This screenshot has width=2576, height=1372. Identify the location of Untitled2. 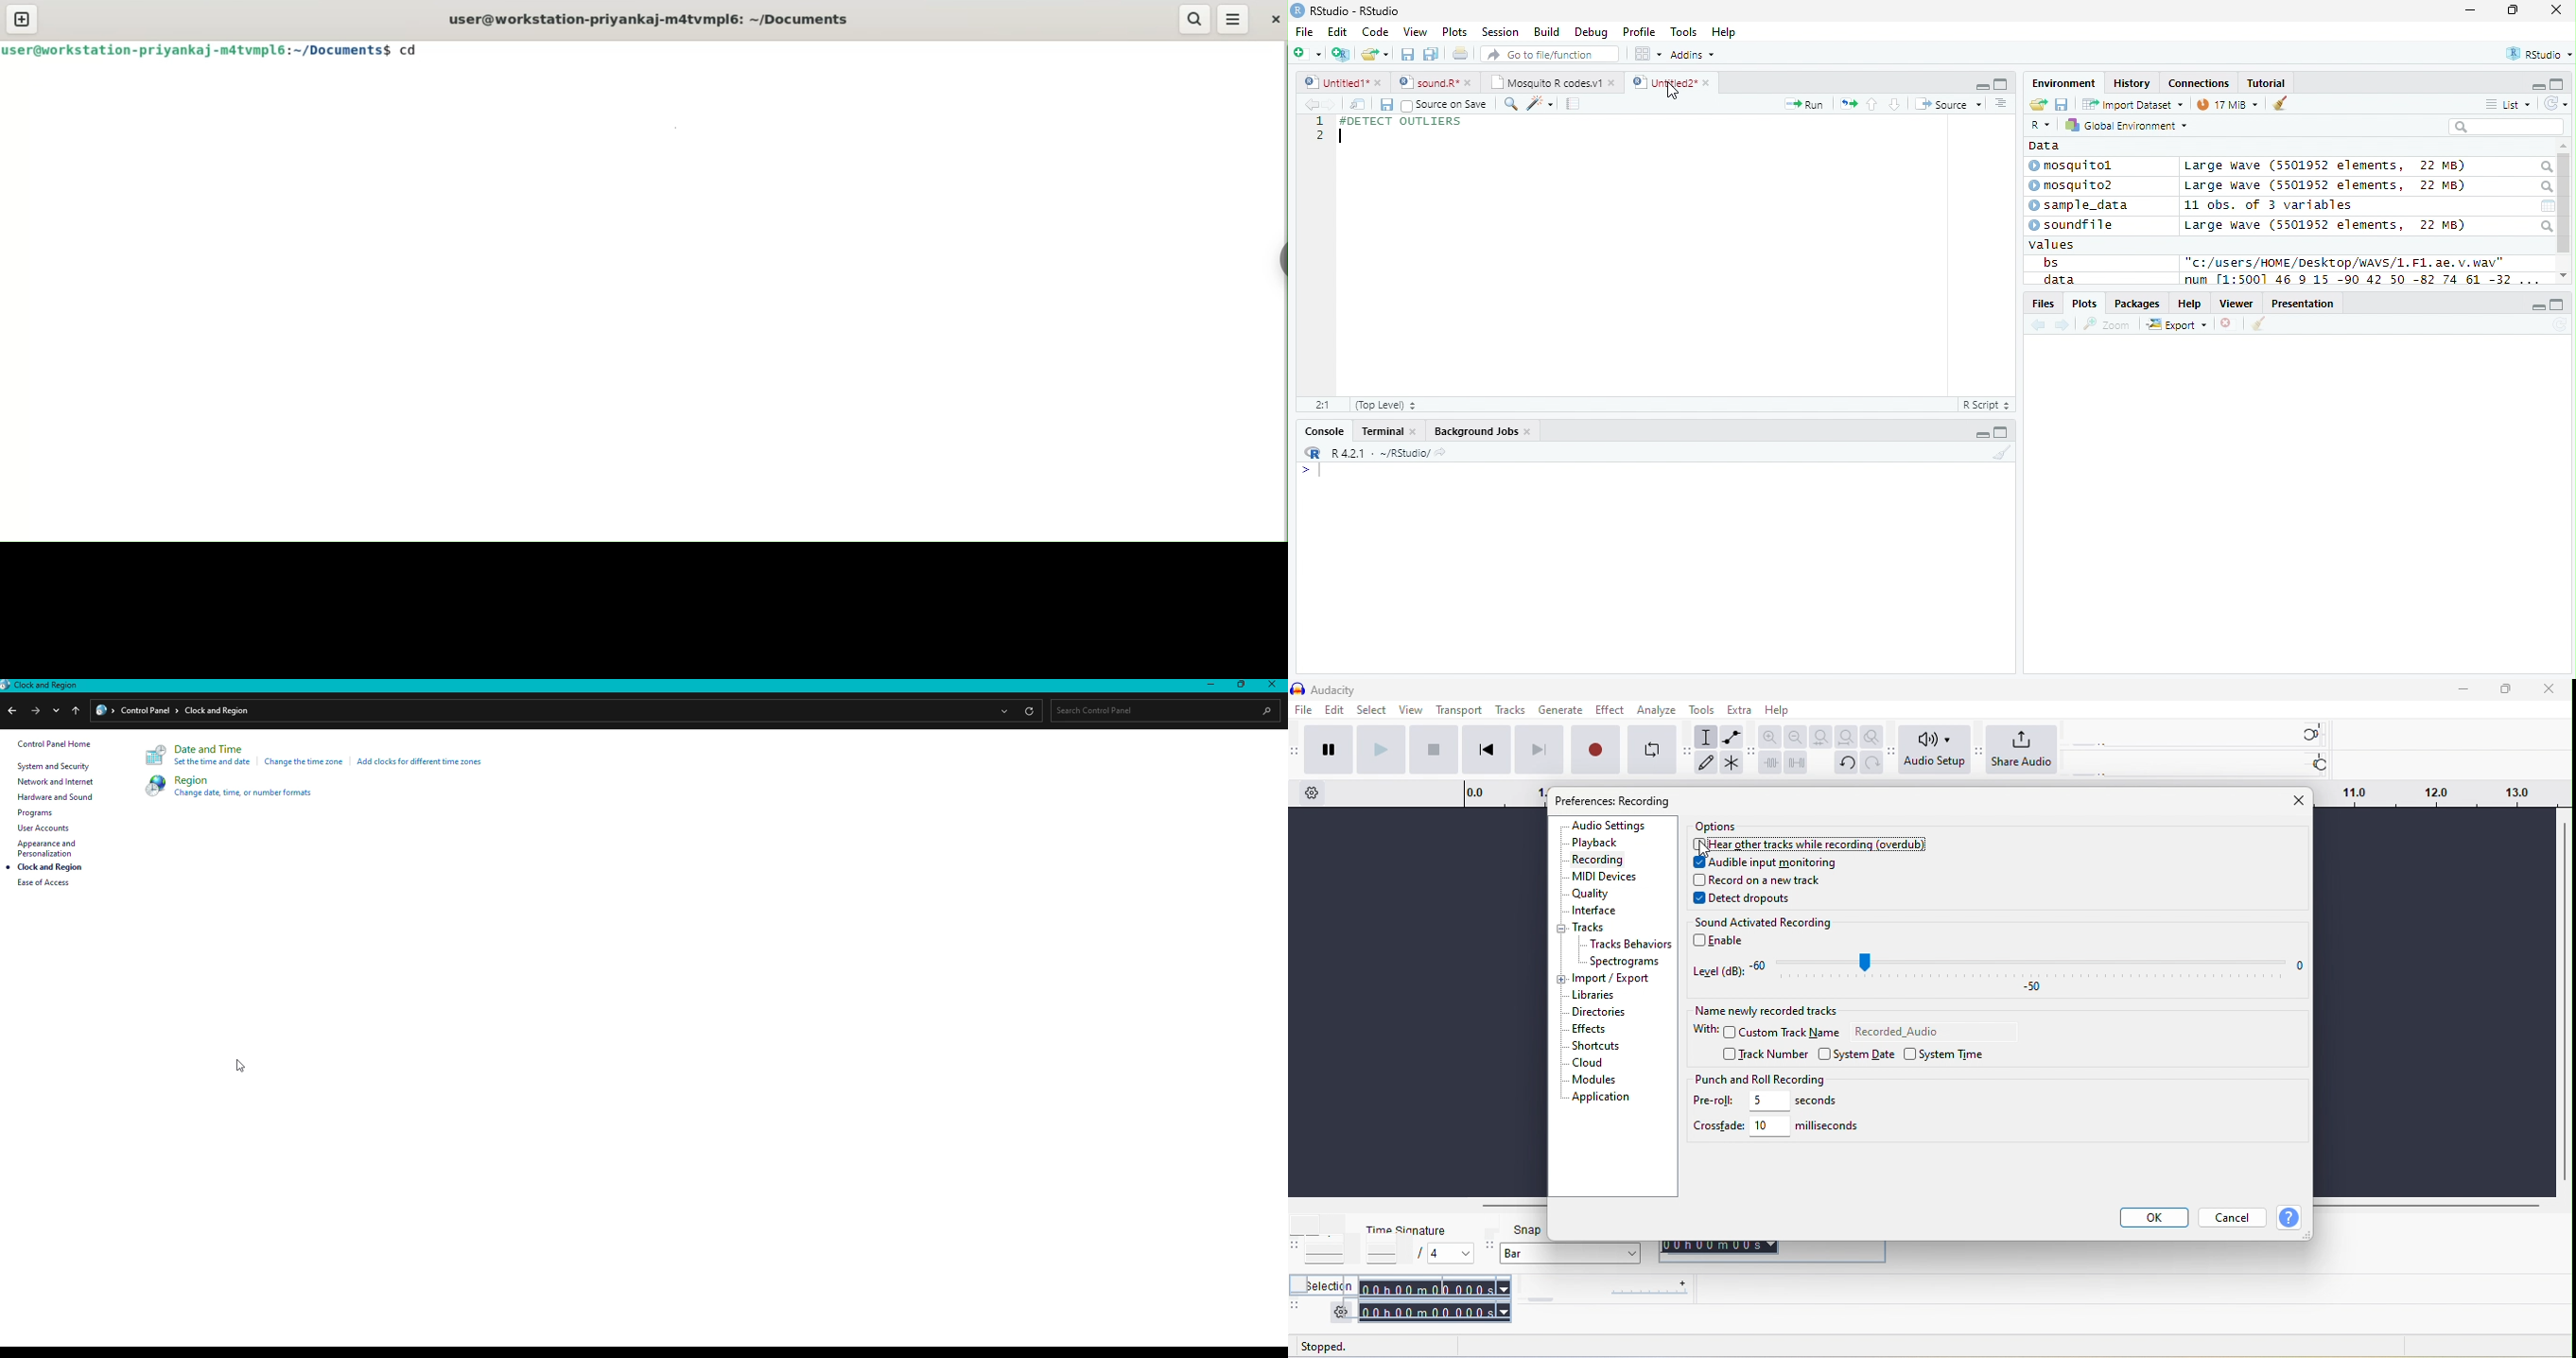
(1671, 83).